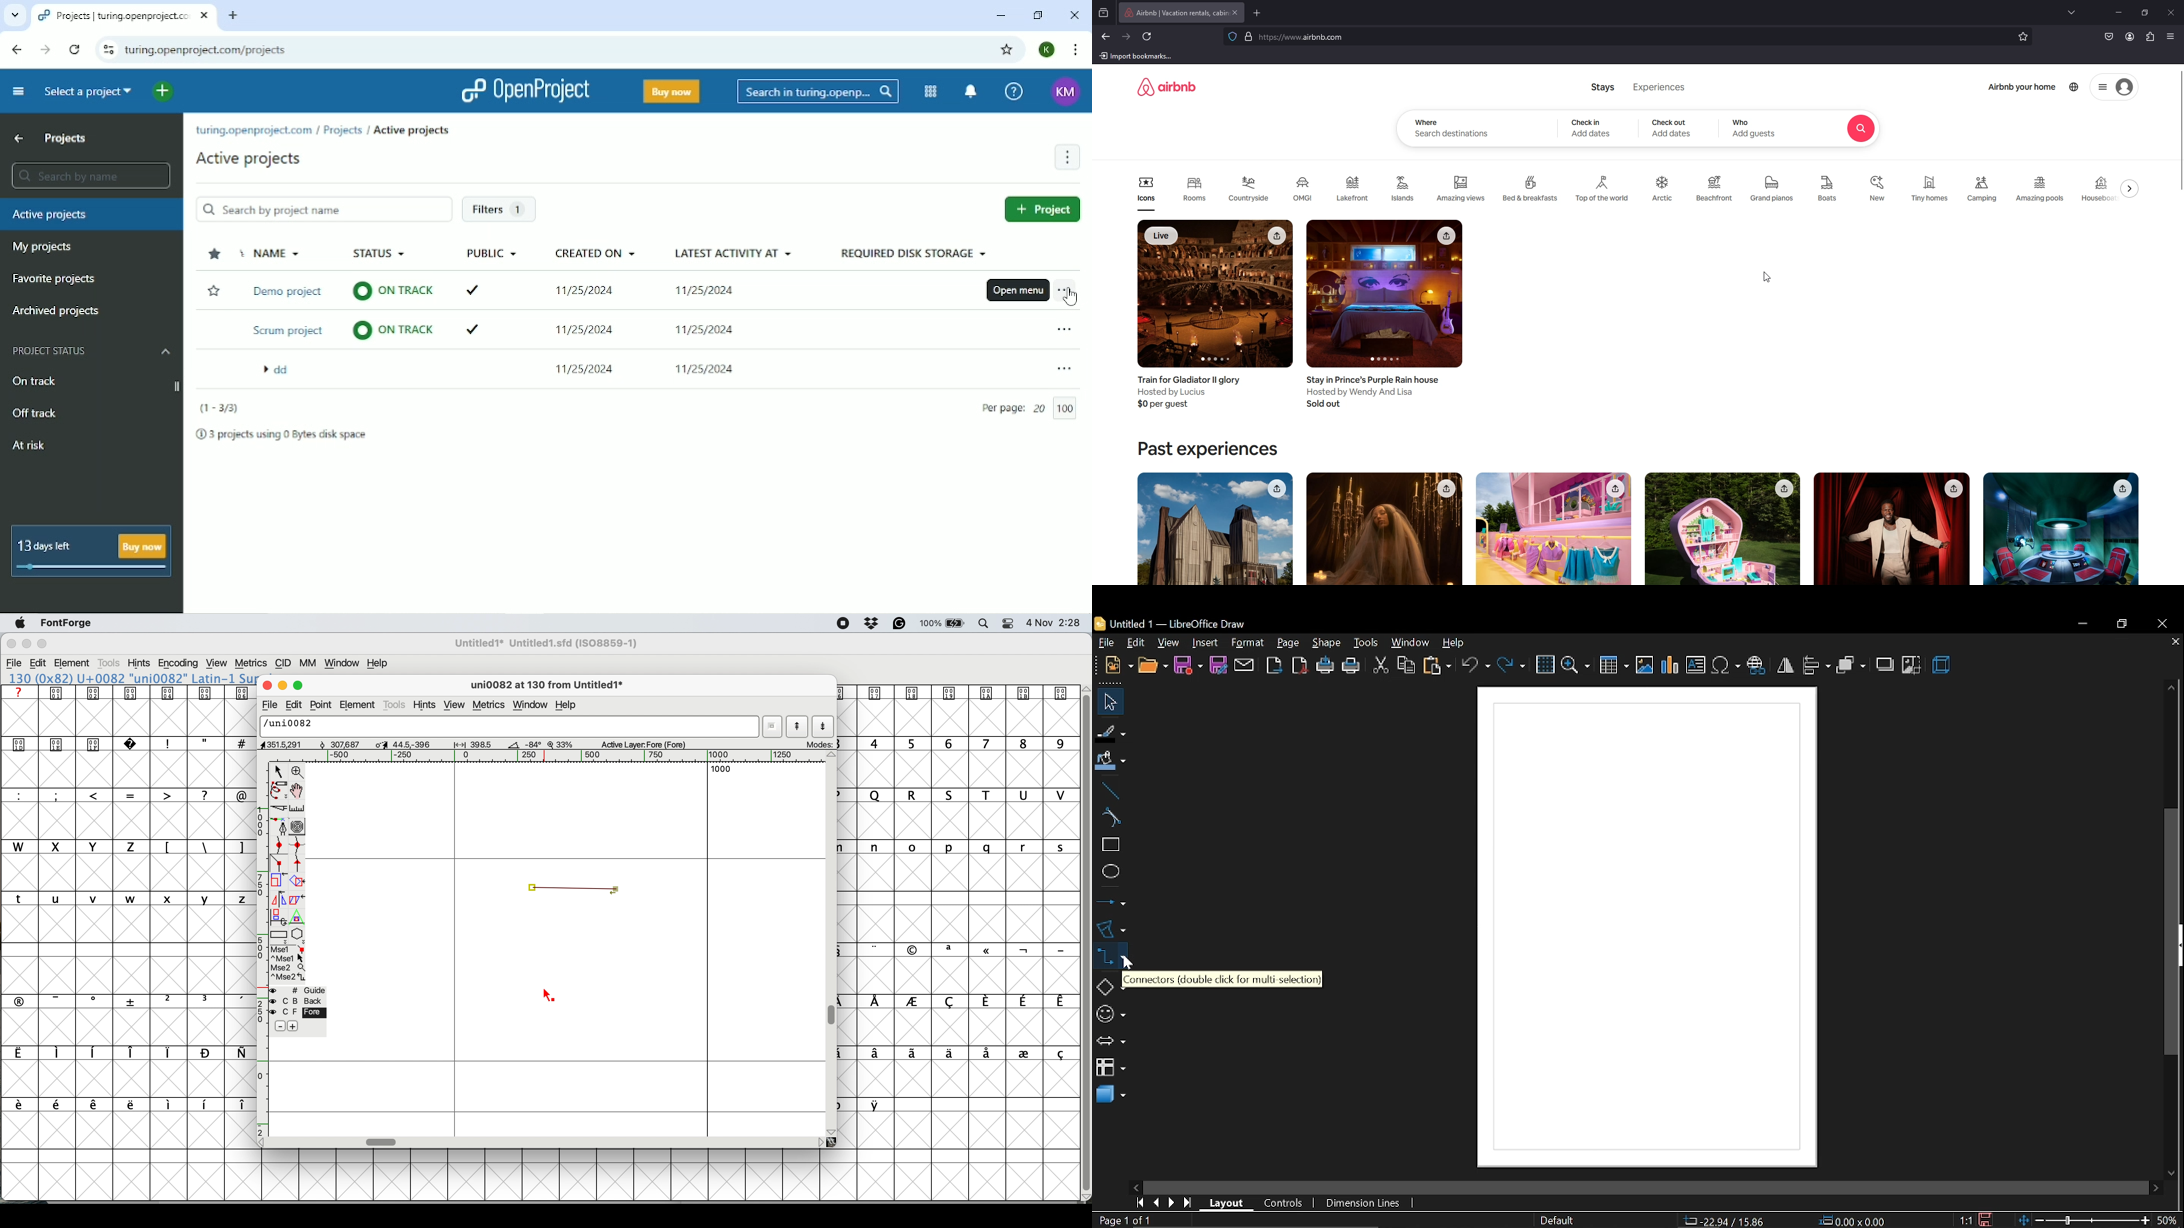 The image size is (2184, 1232). Describe the element at coordinates (65, 137) in the screenshot. I see `Projects` at that location.